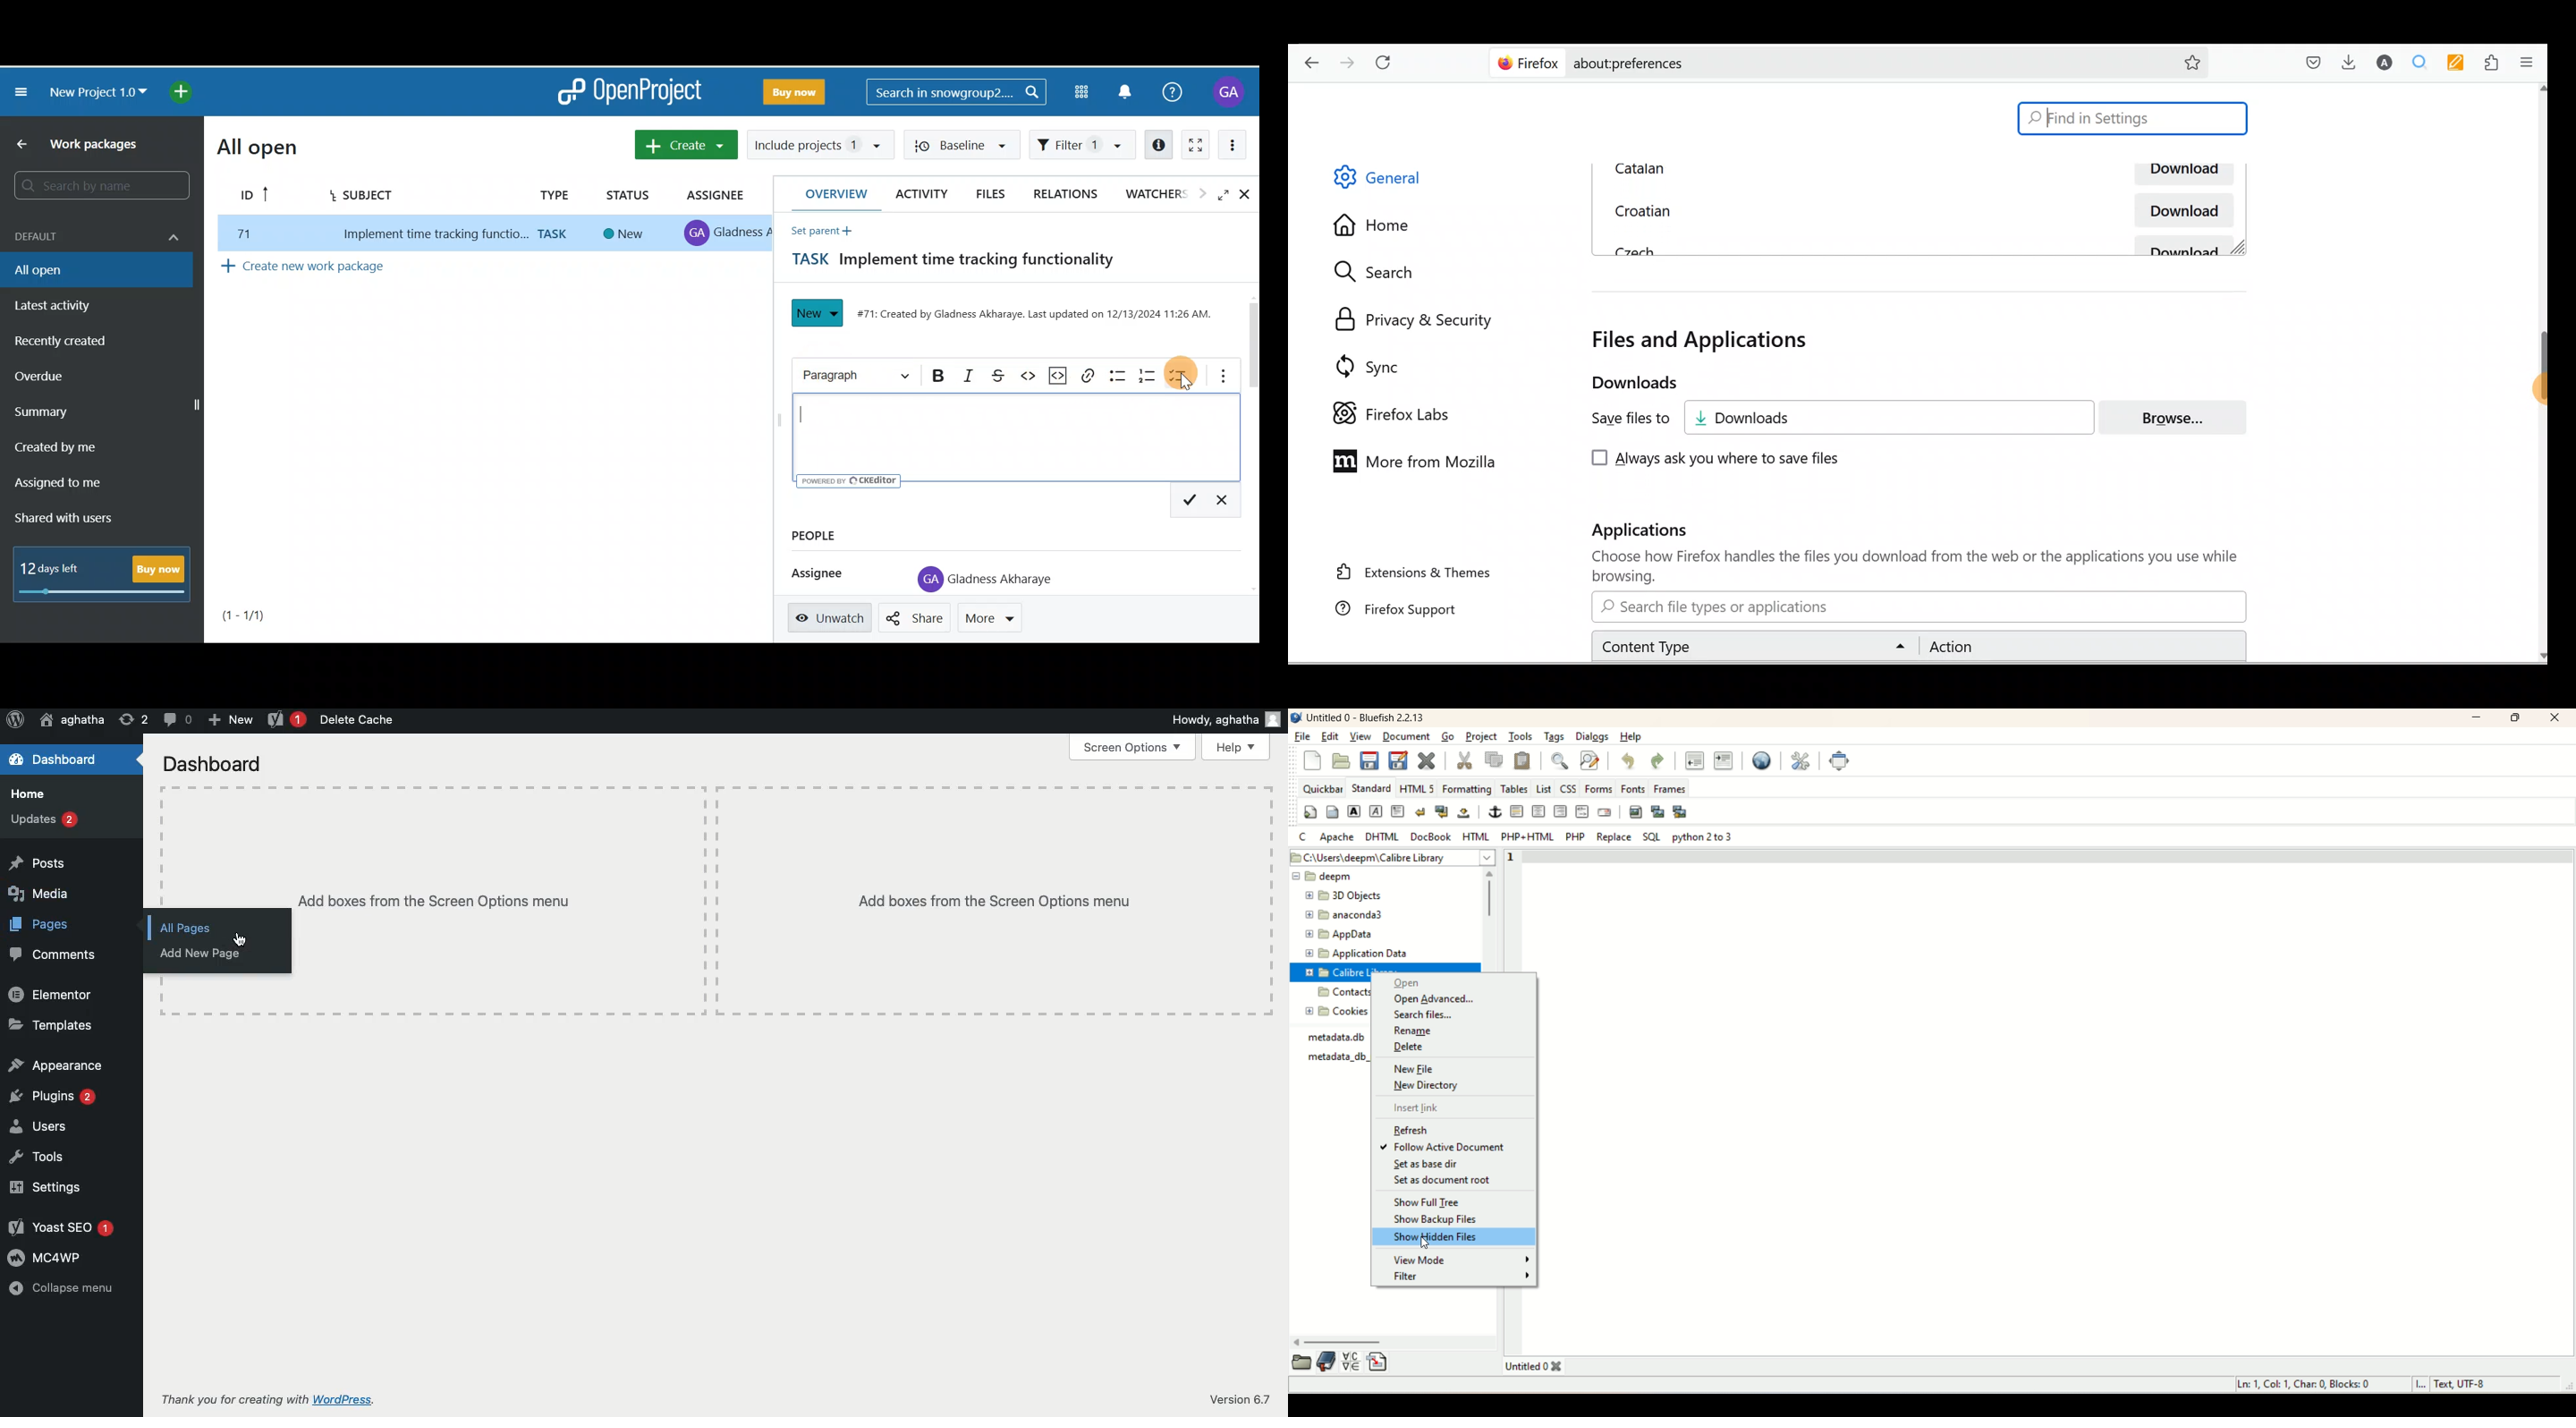 This screenshot has height=1428, width=2576. I want to click on emphasize, so click(1377, 812).